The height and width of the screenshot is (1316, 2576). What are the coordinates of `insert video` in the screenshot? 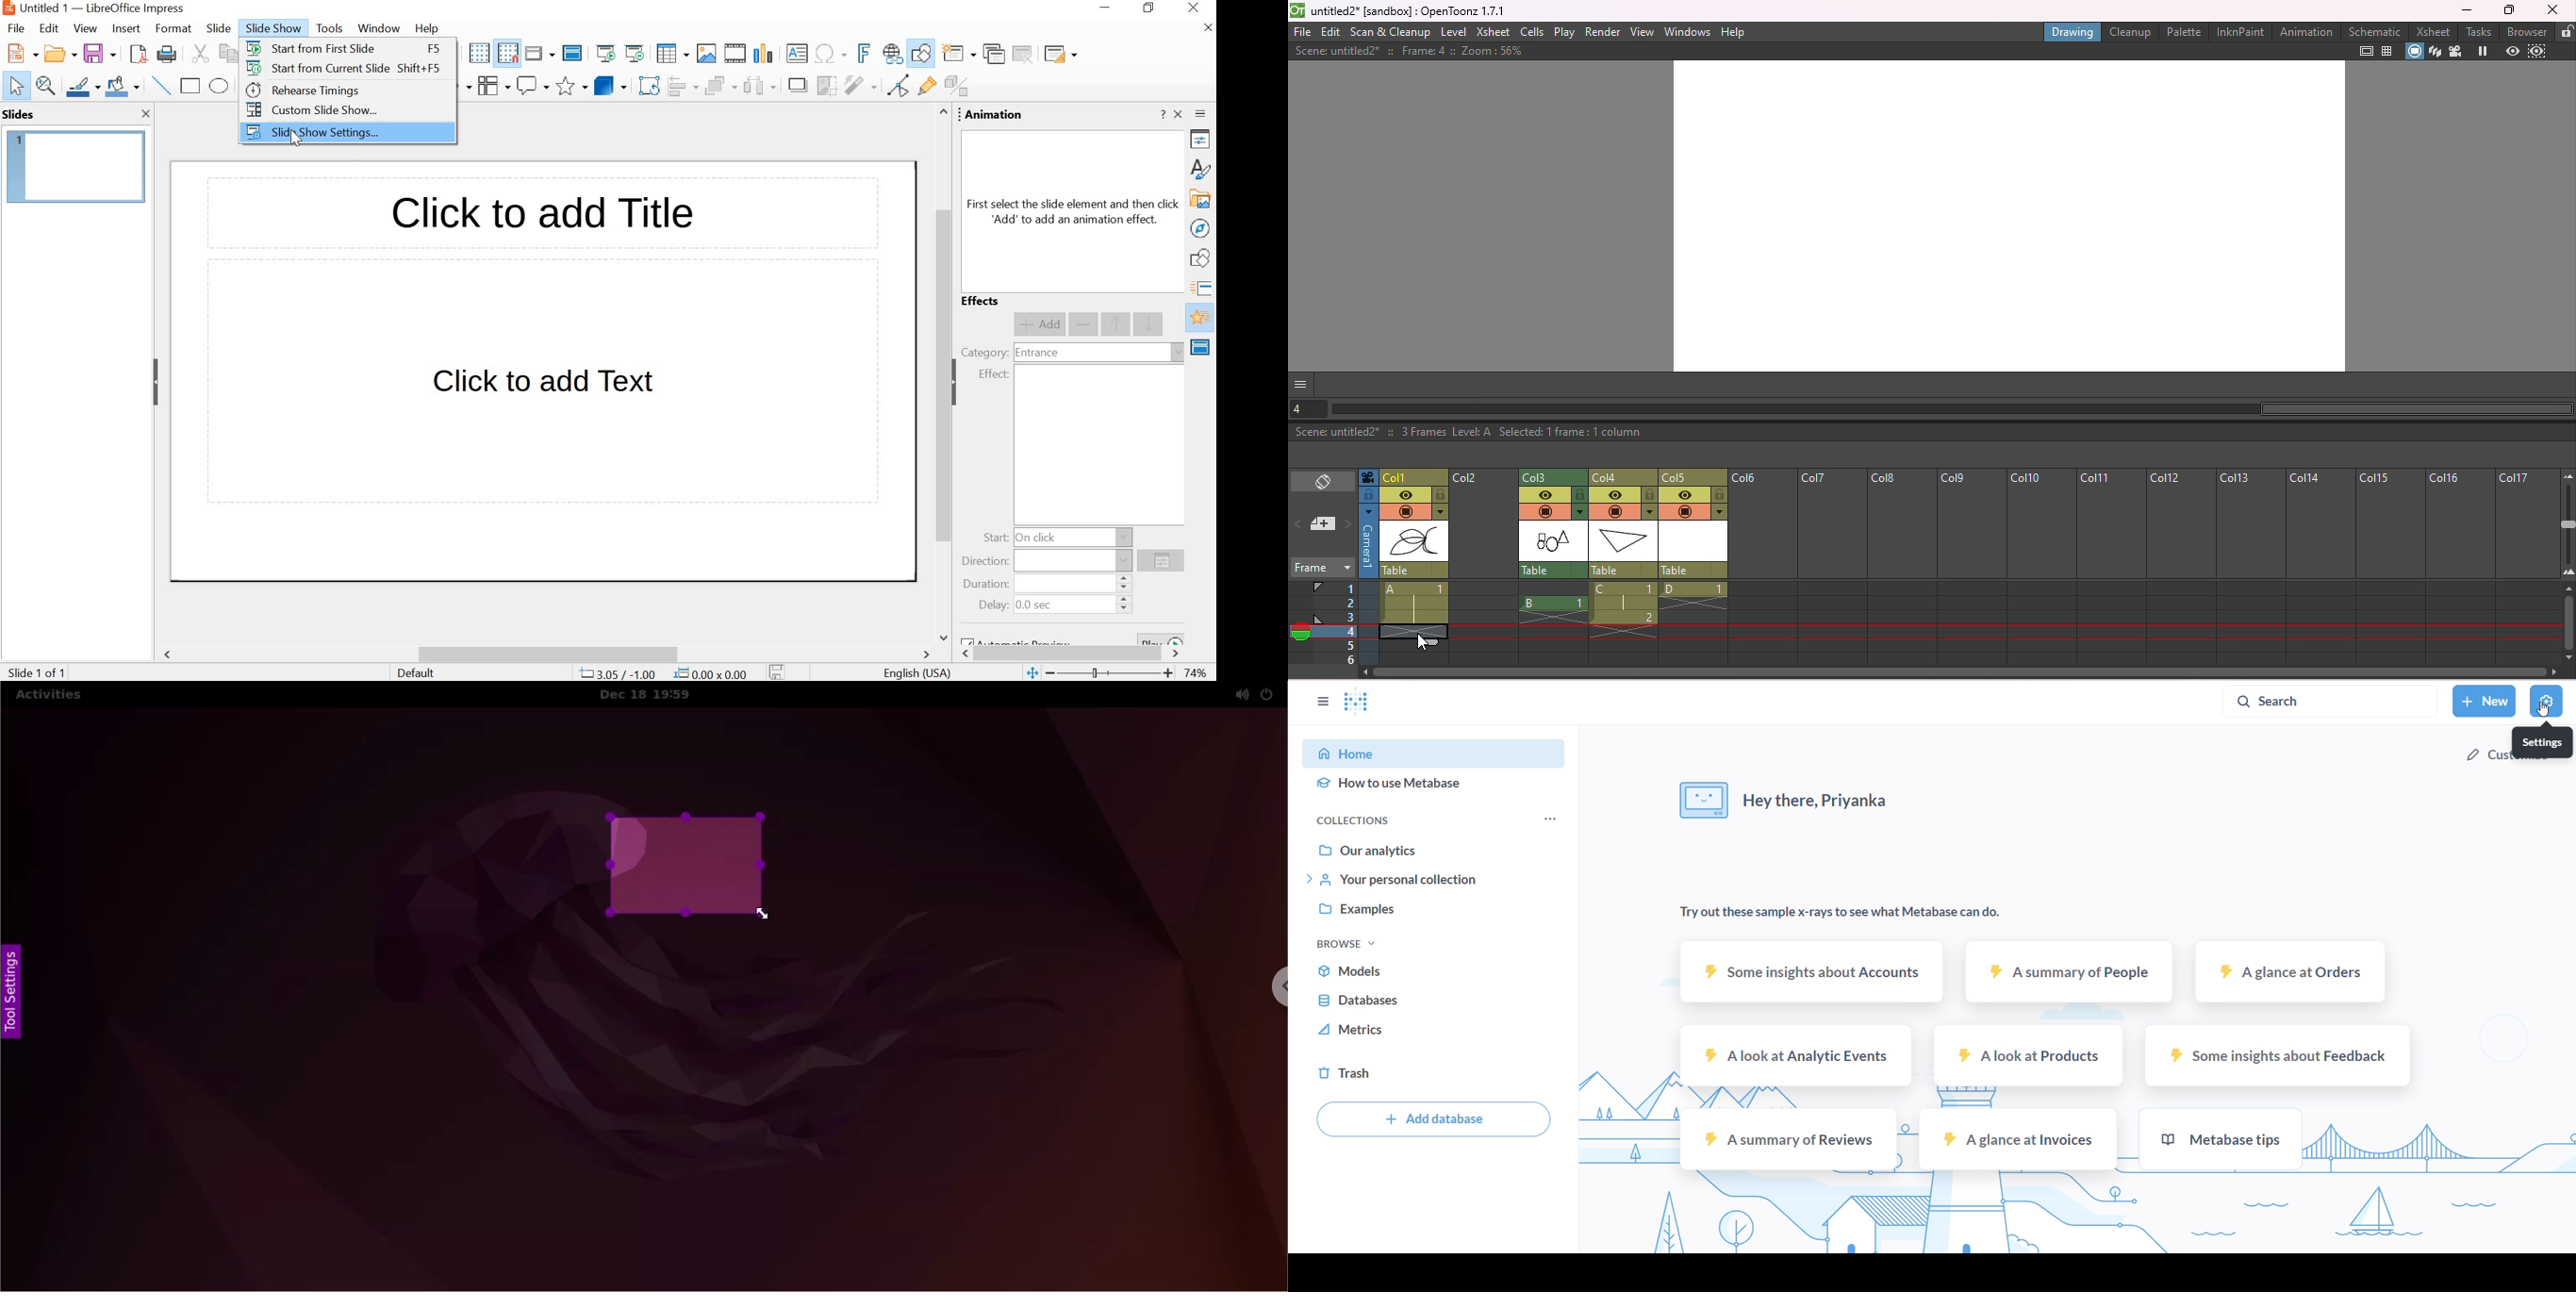 It's located at (736, 53).